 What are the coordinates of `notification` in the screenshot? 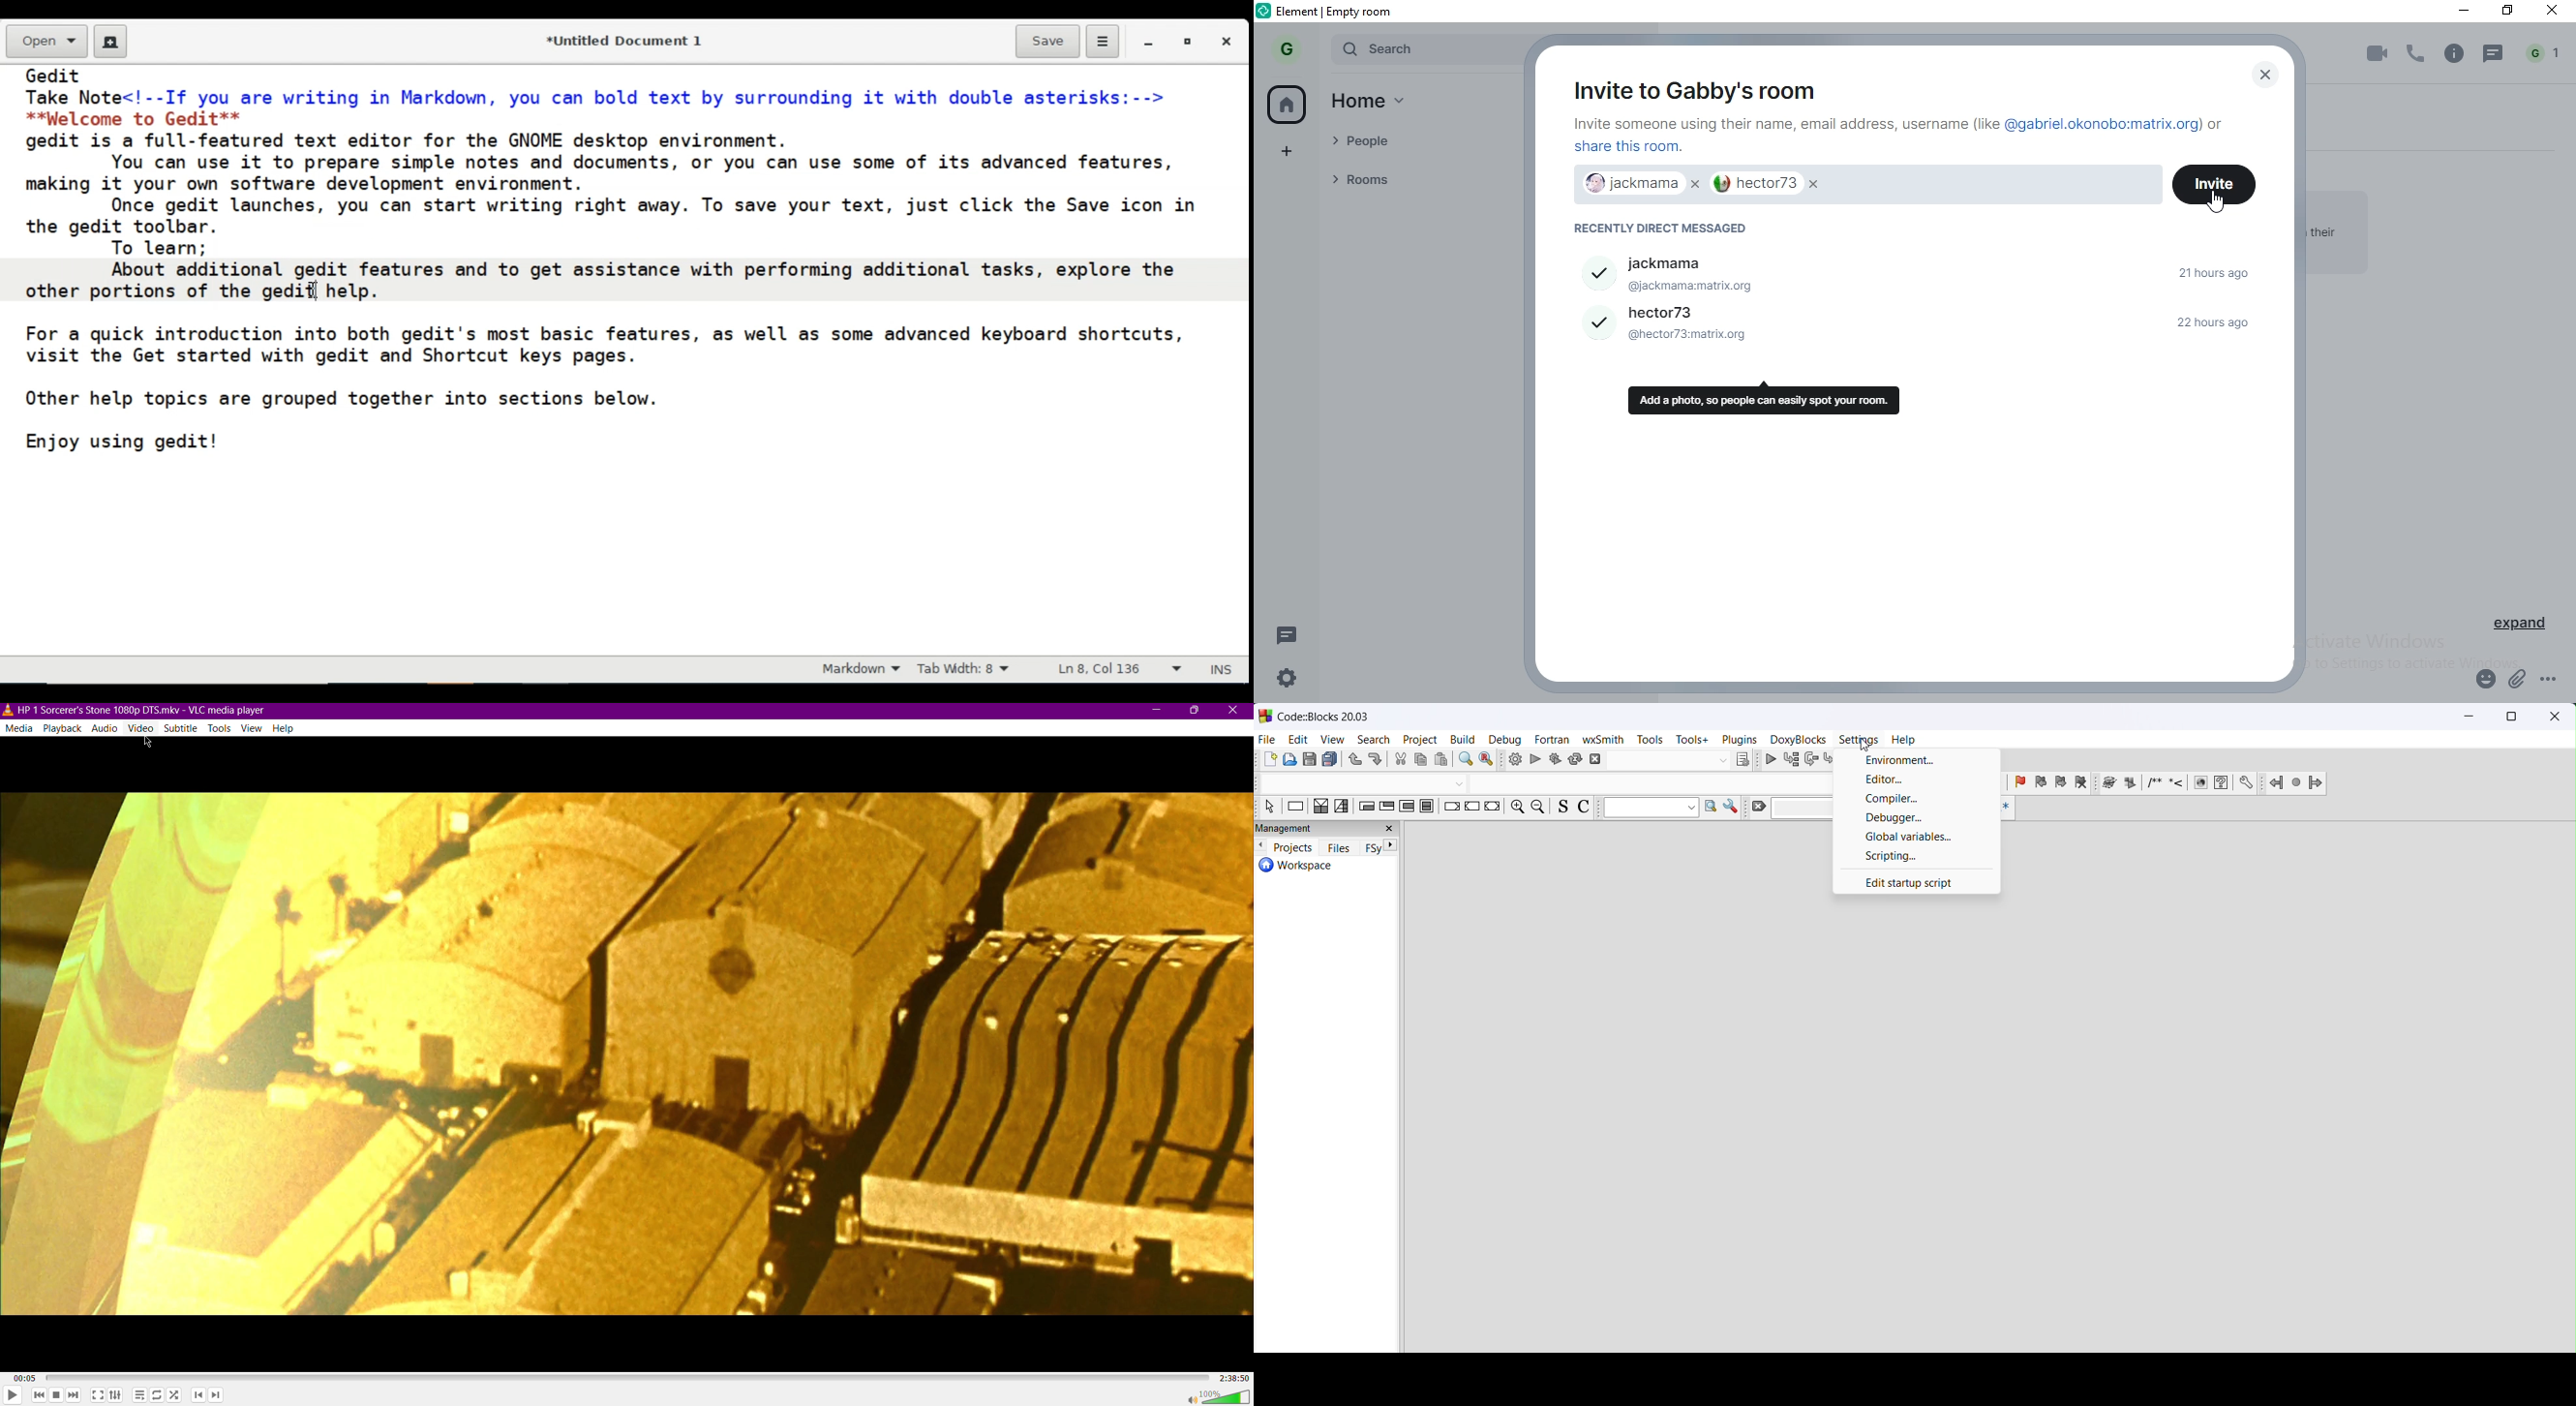 It's located at (2545, 53).